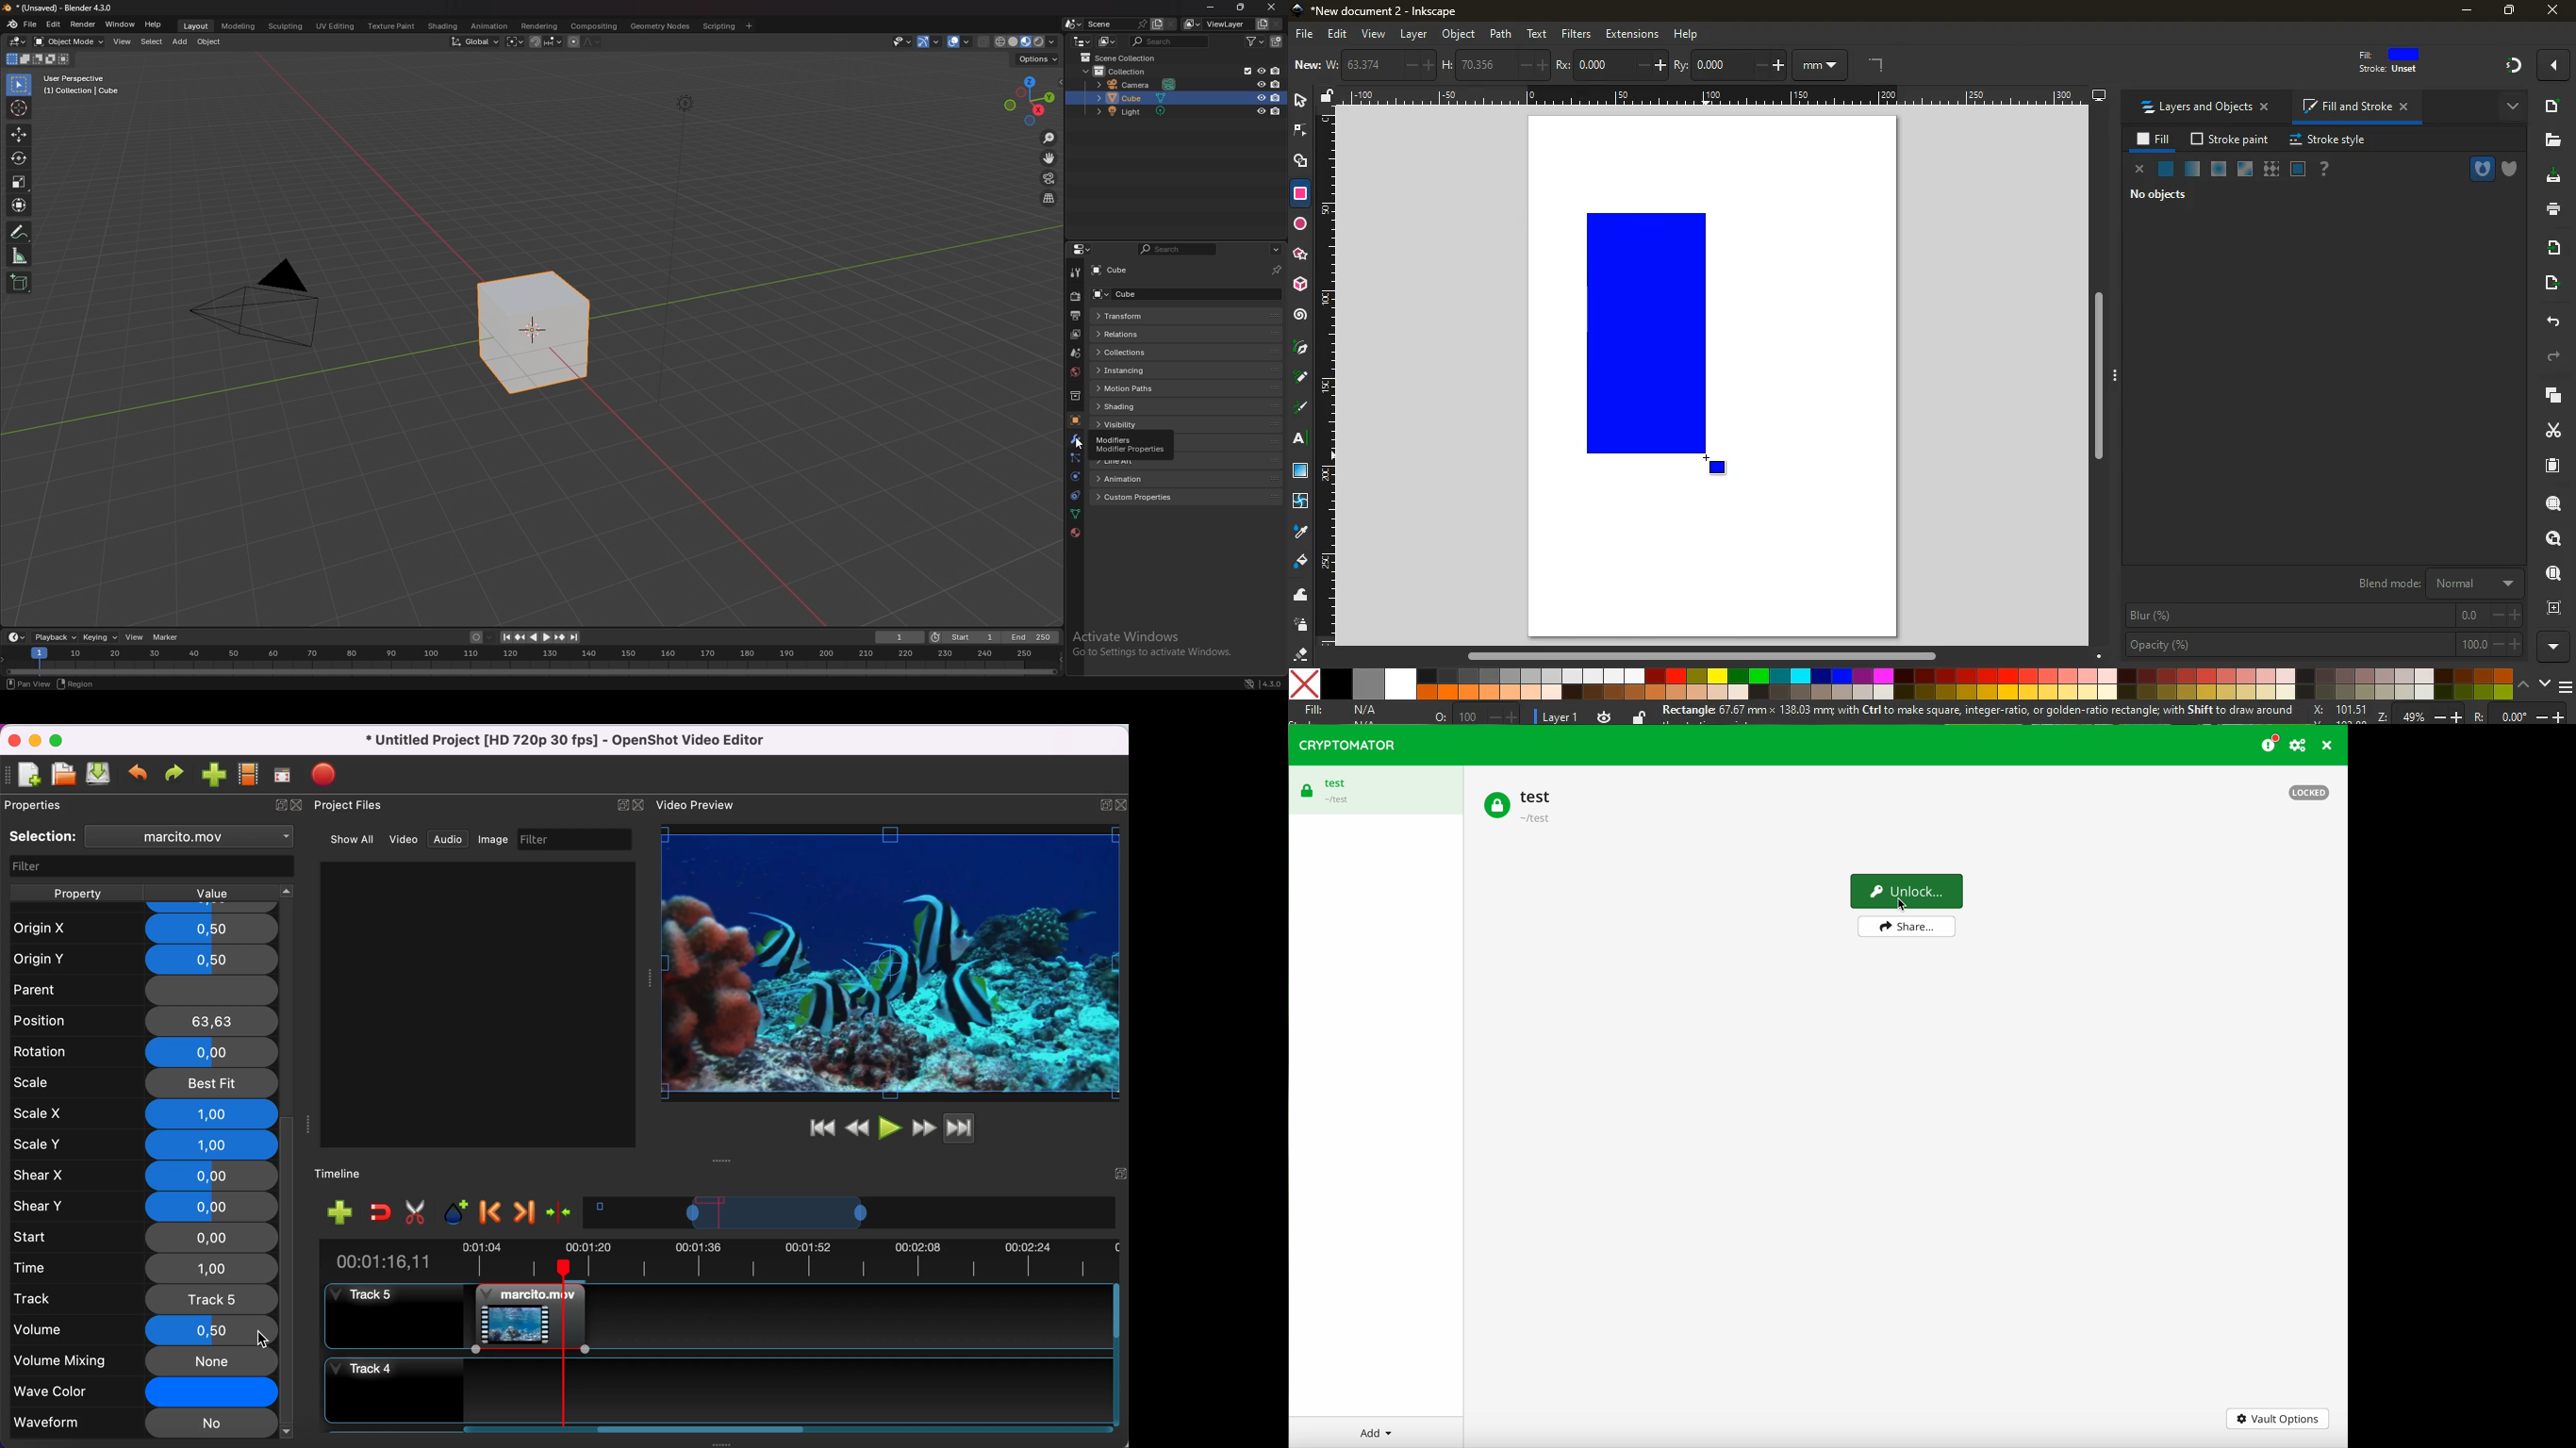  What do you see at coordinates (2192, 168) in the screenshot?
I see `opacity` at bounding box center [2192, 168].